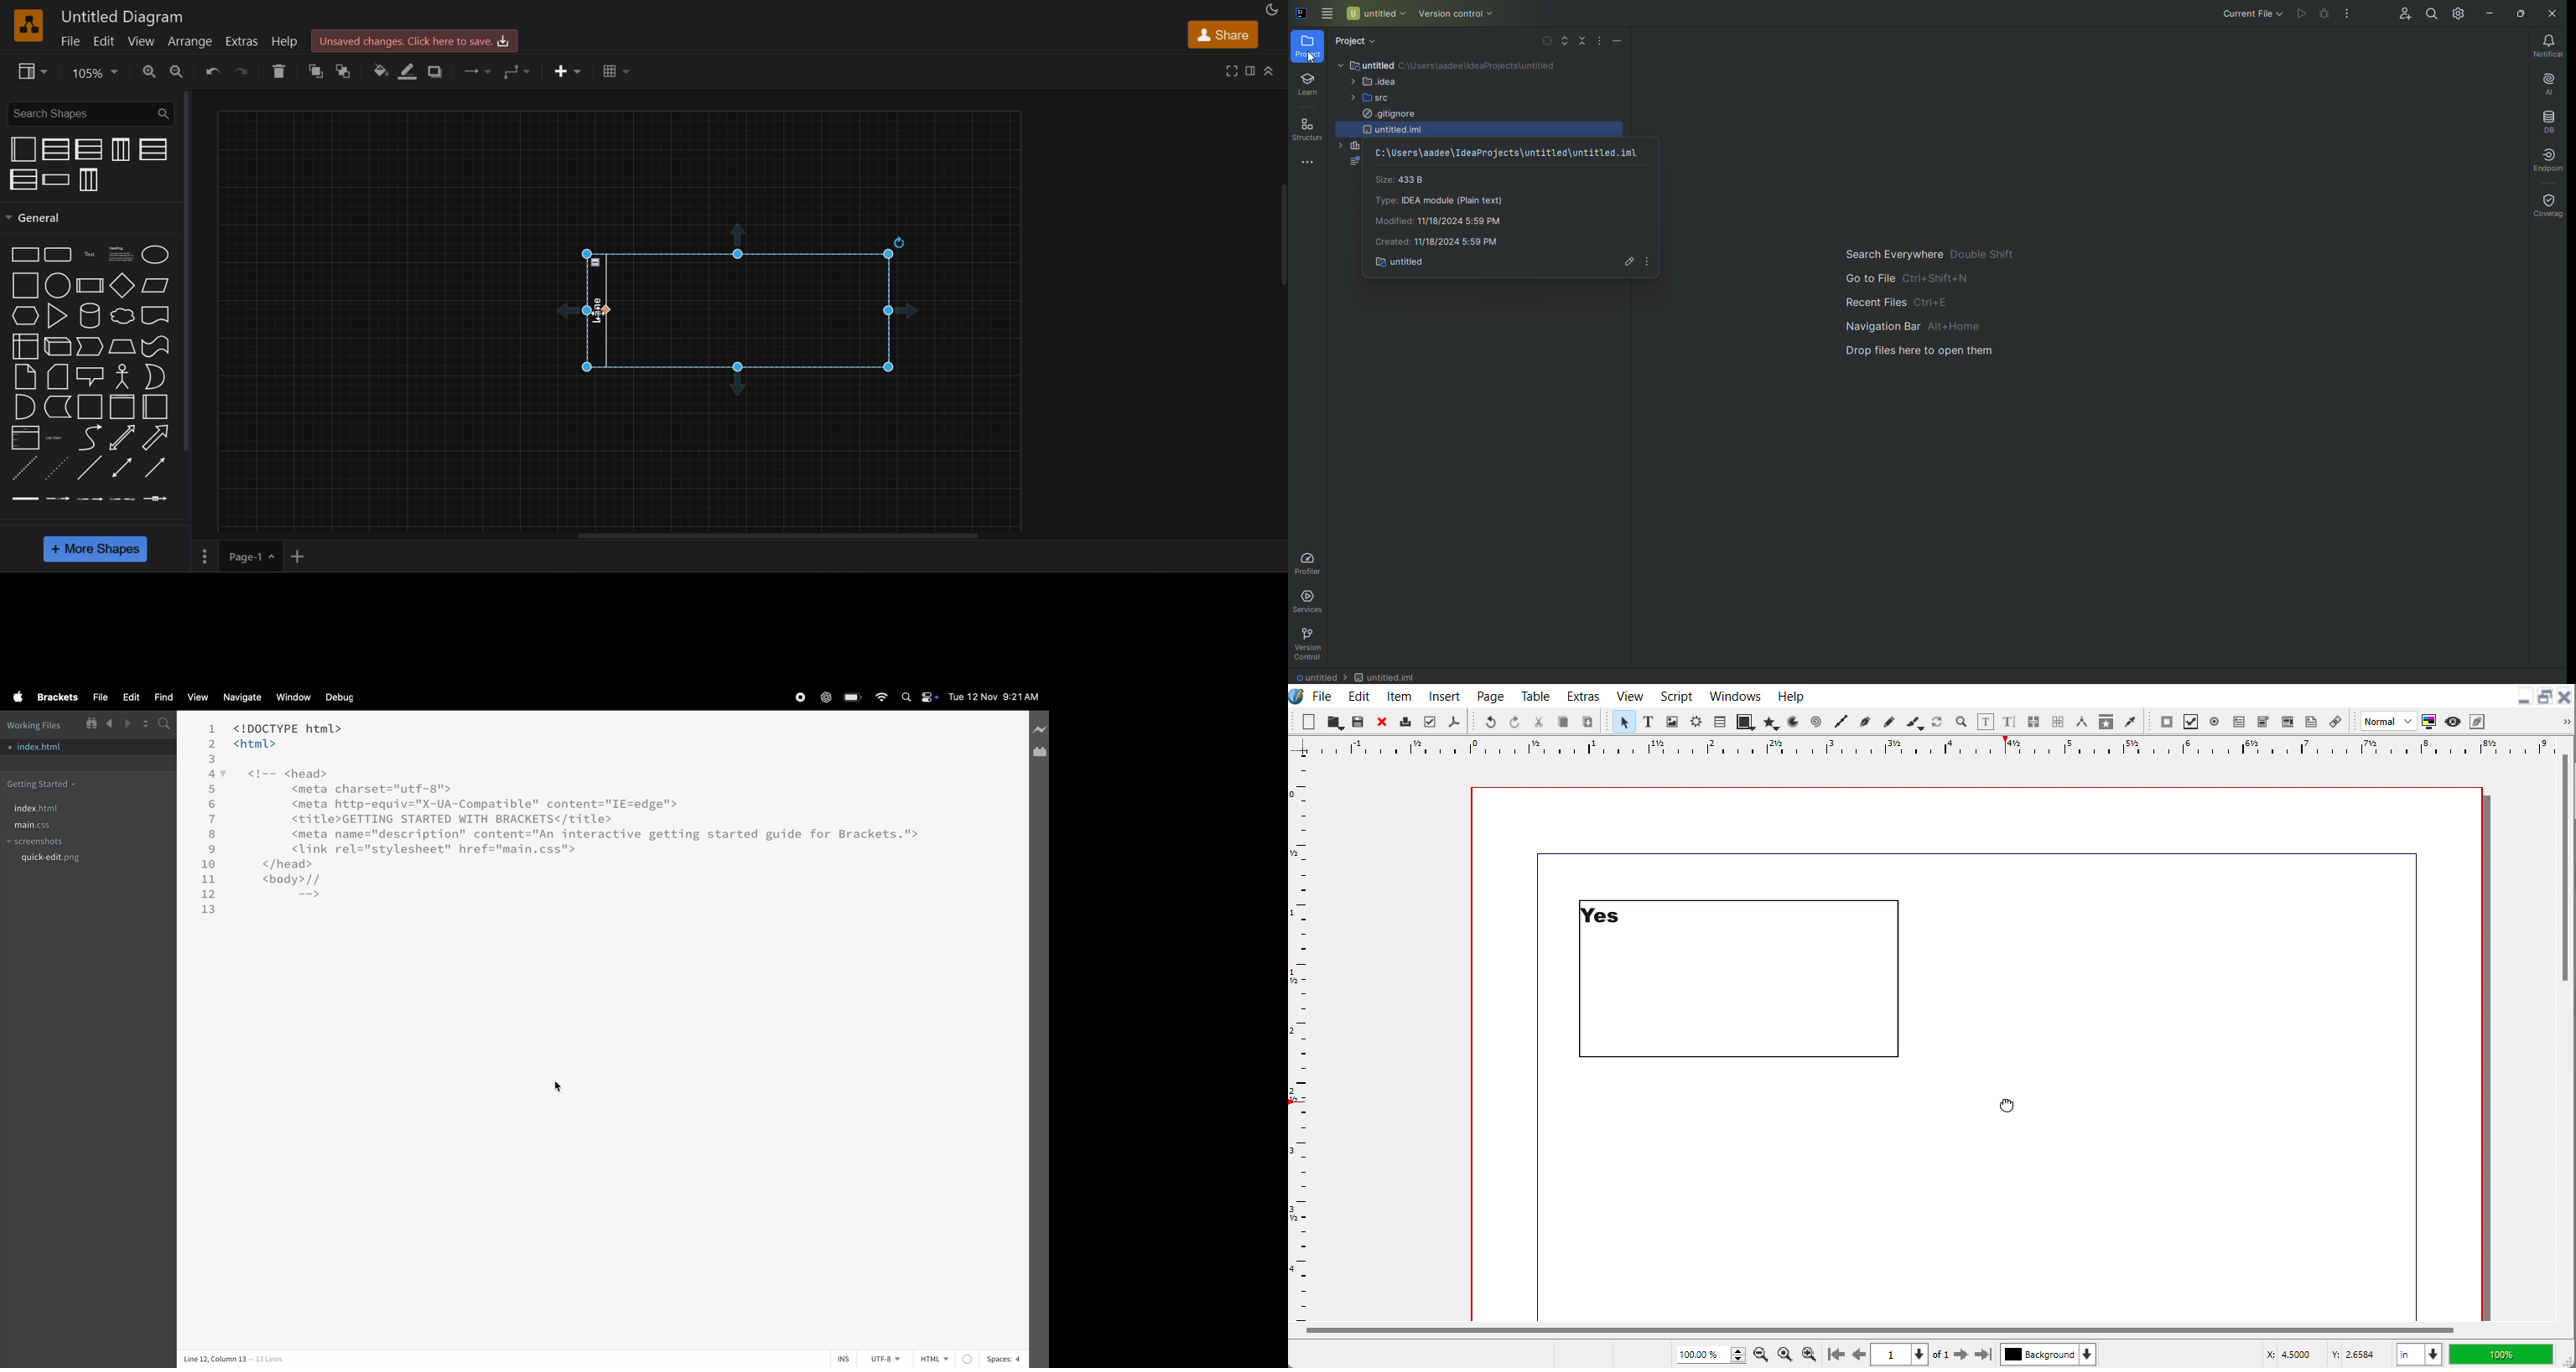 This screenshot has width=2576, height=1372. I want to click on Open, so click(1359, 723).